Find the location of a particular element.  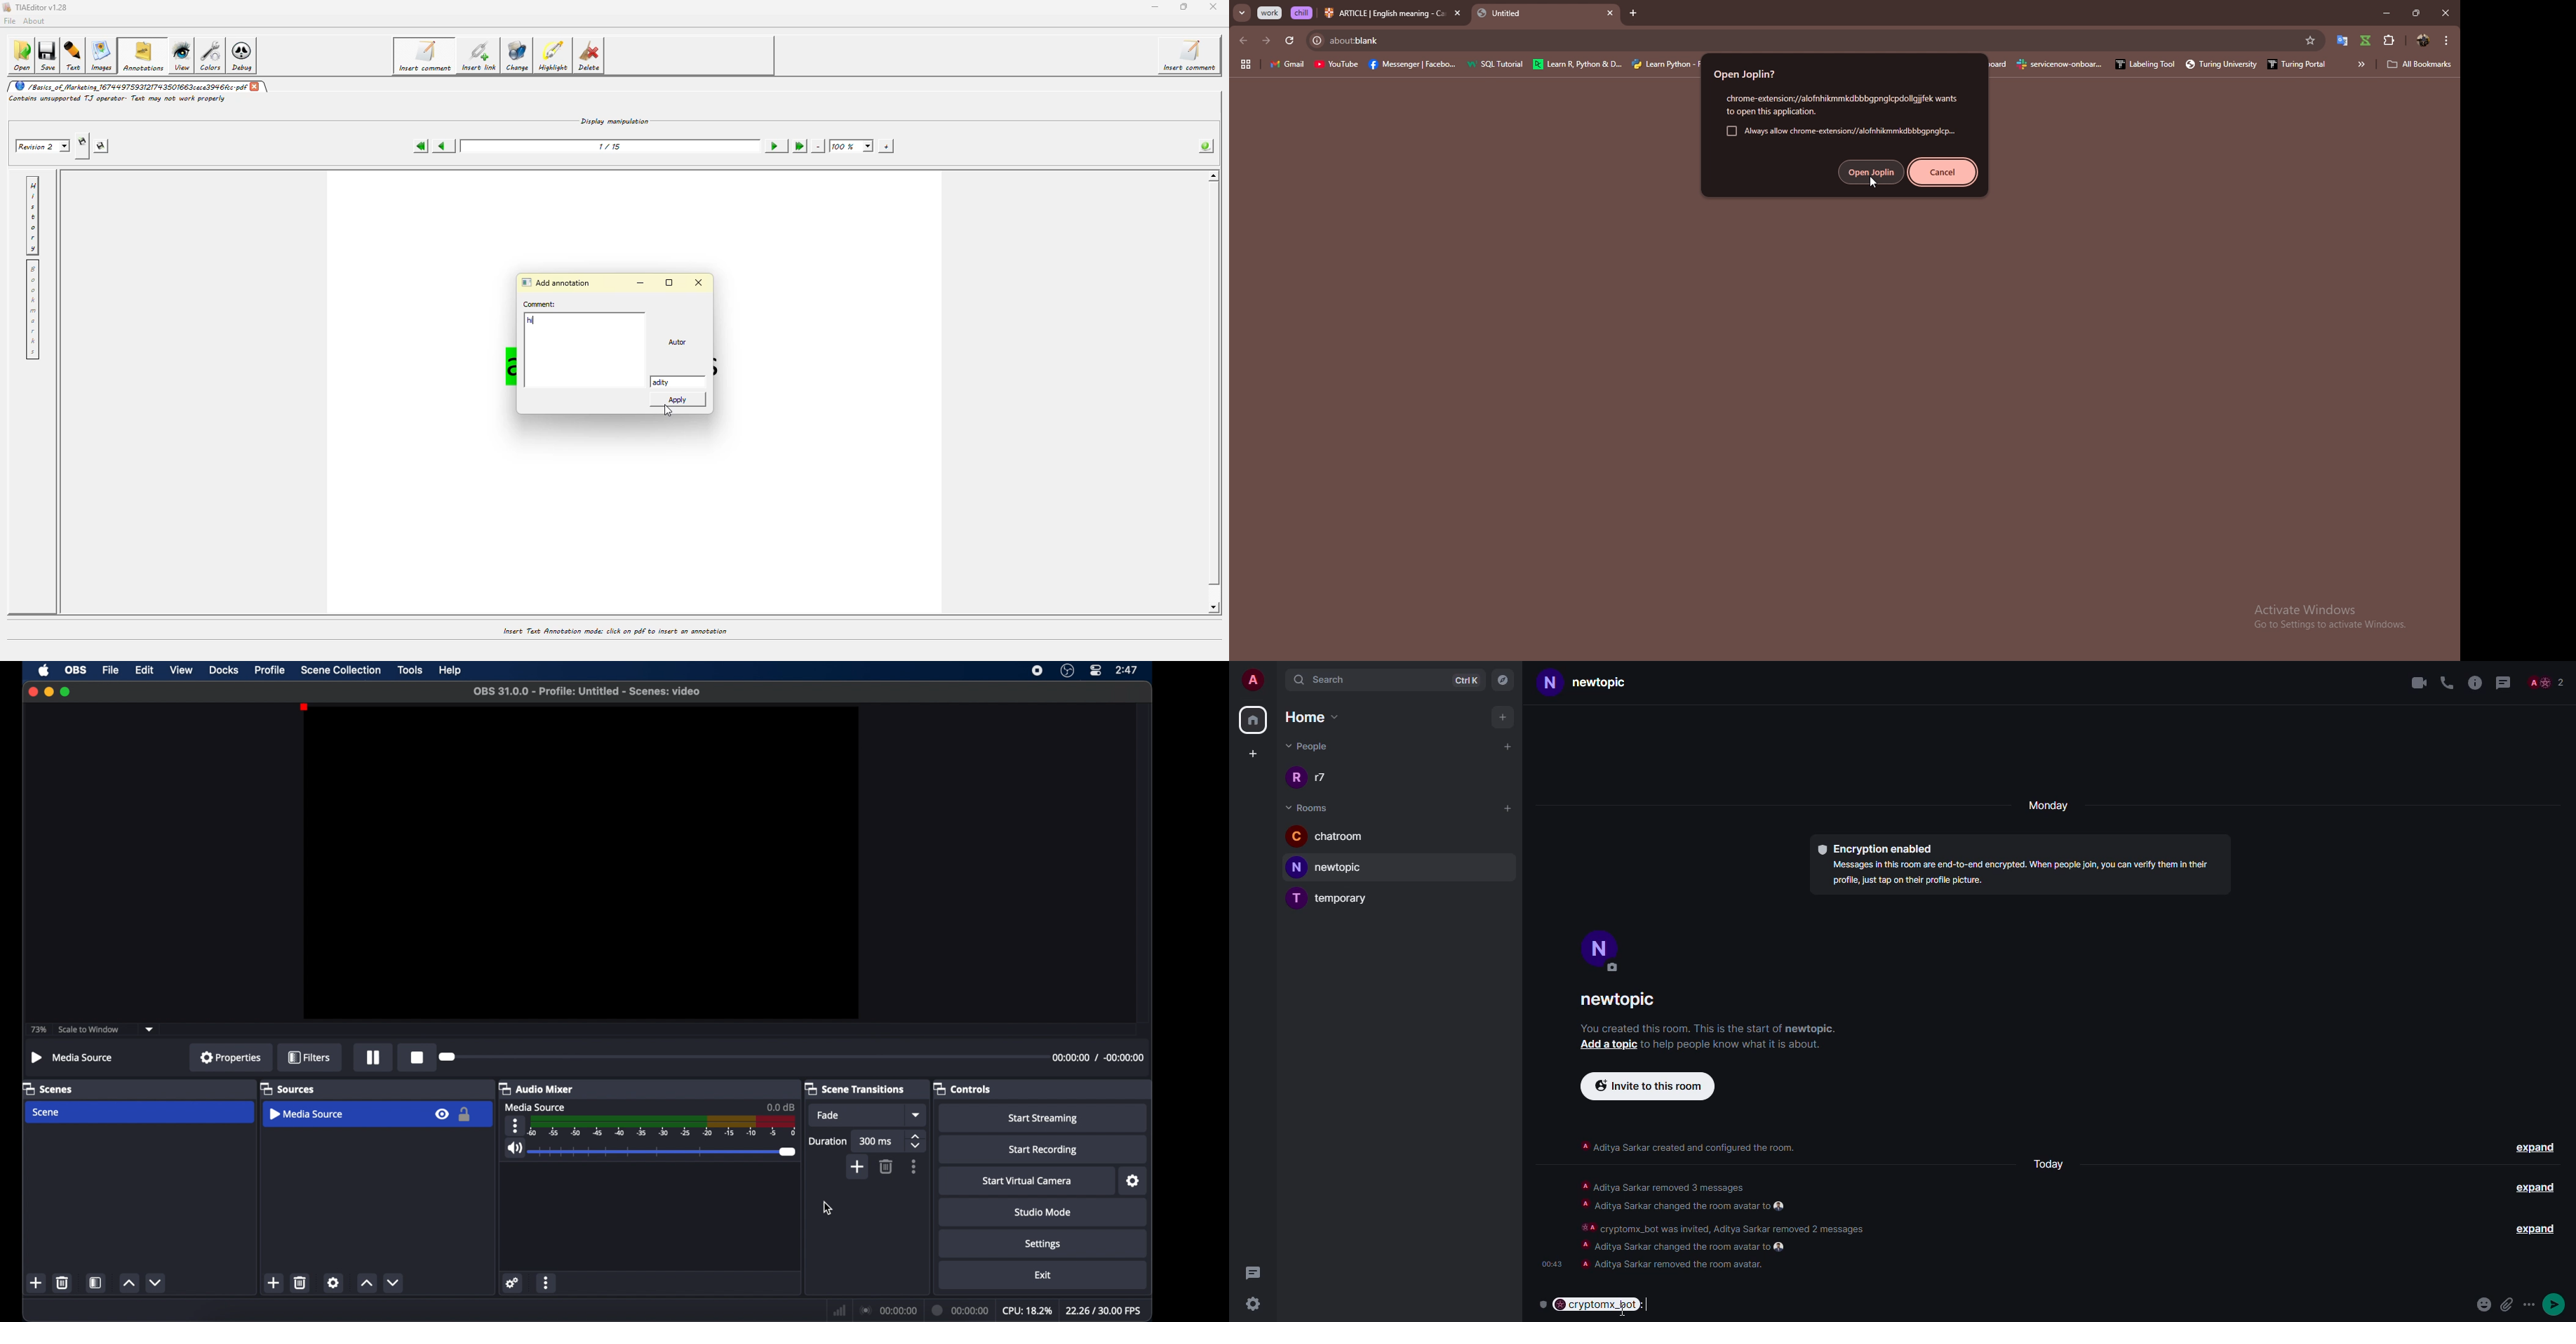

more bookmarks is located at coordinates (2361, 64).